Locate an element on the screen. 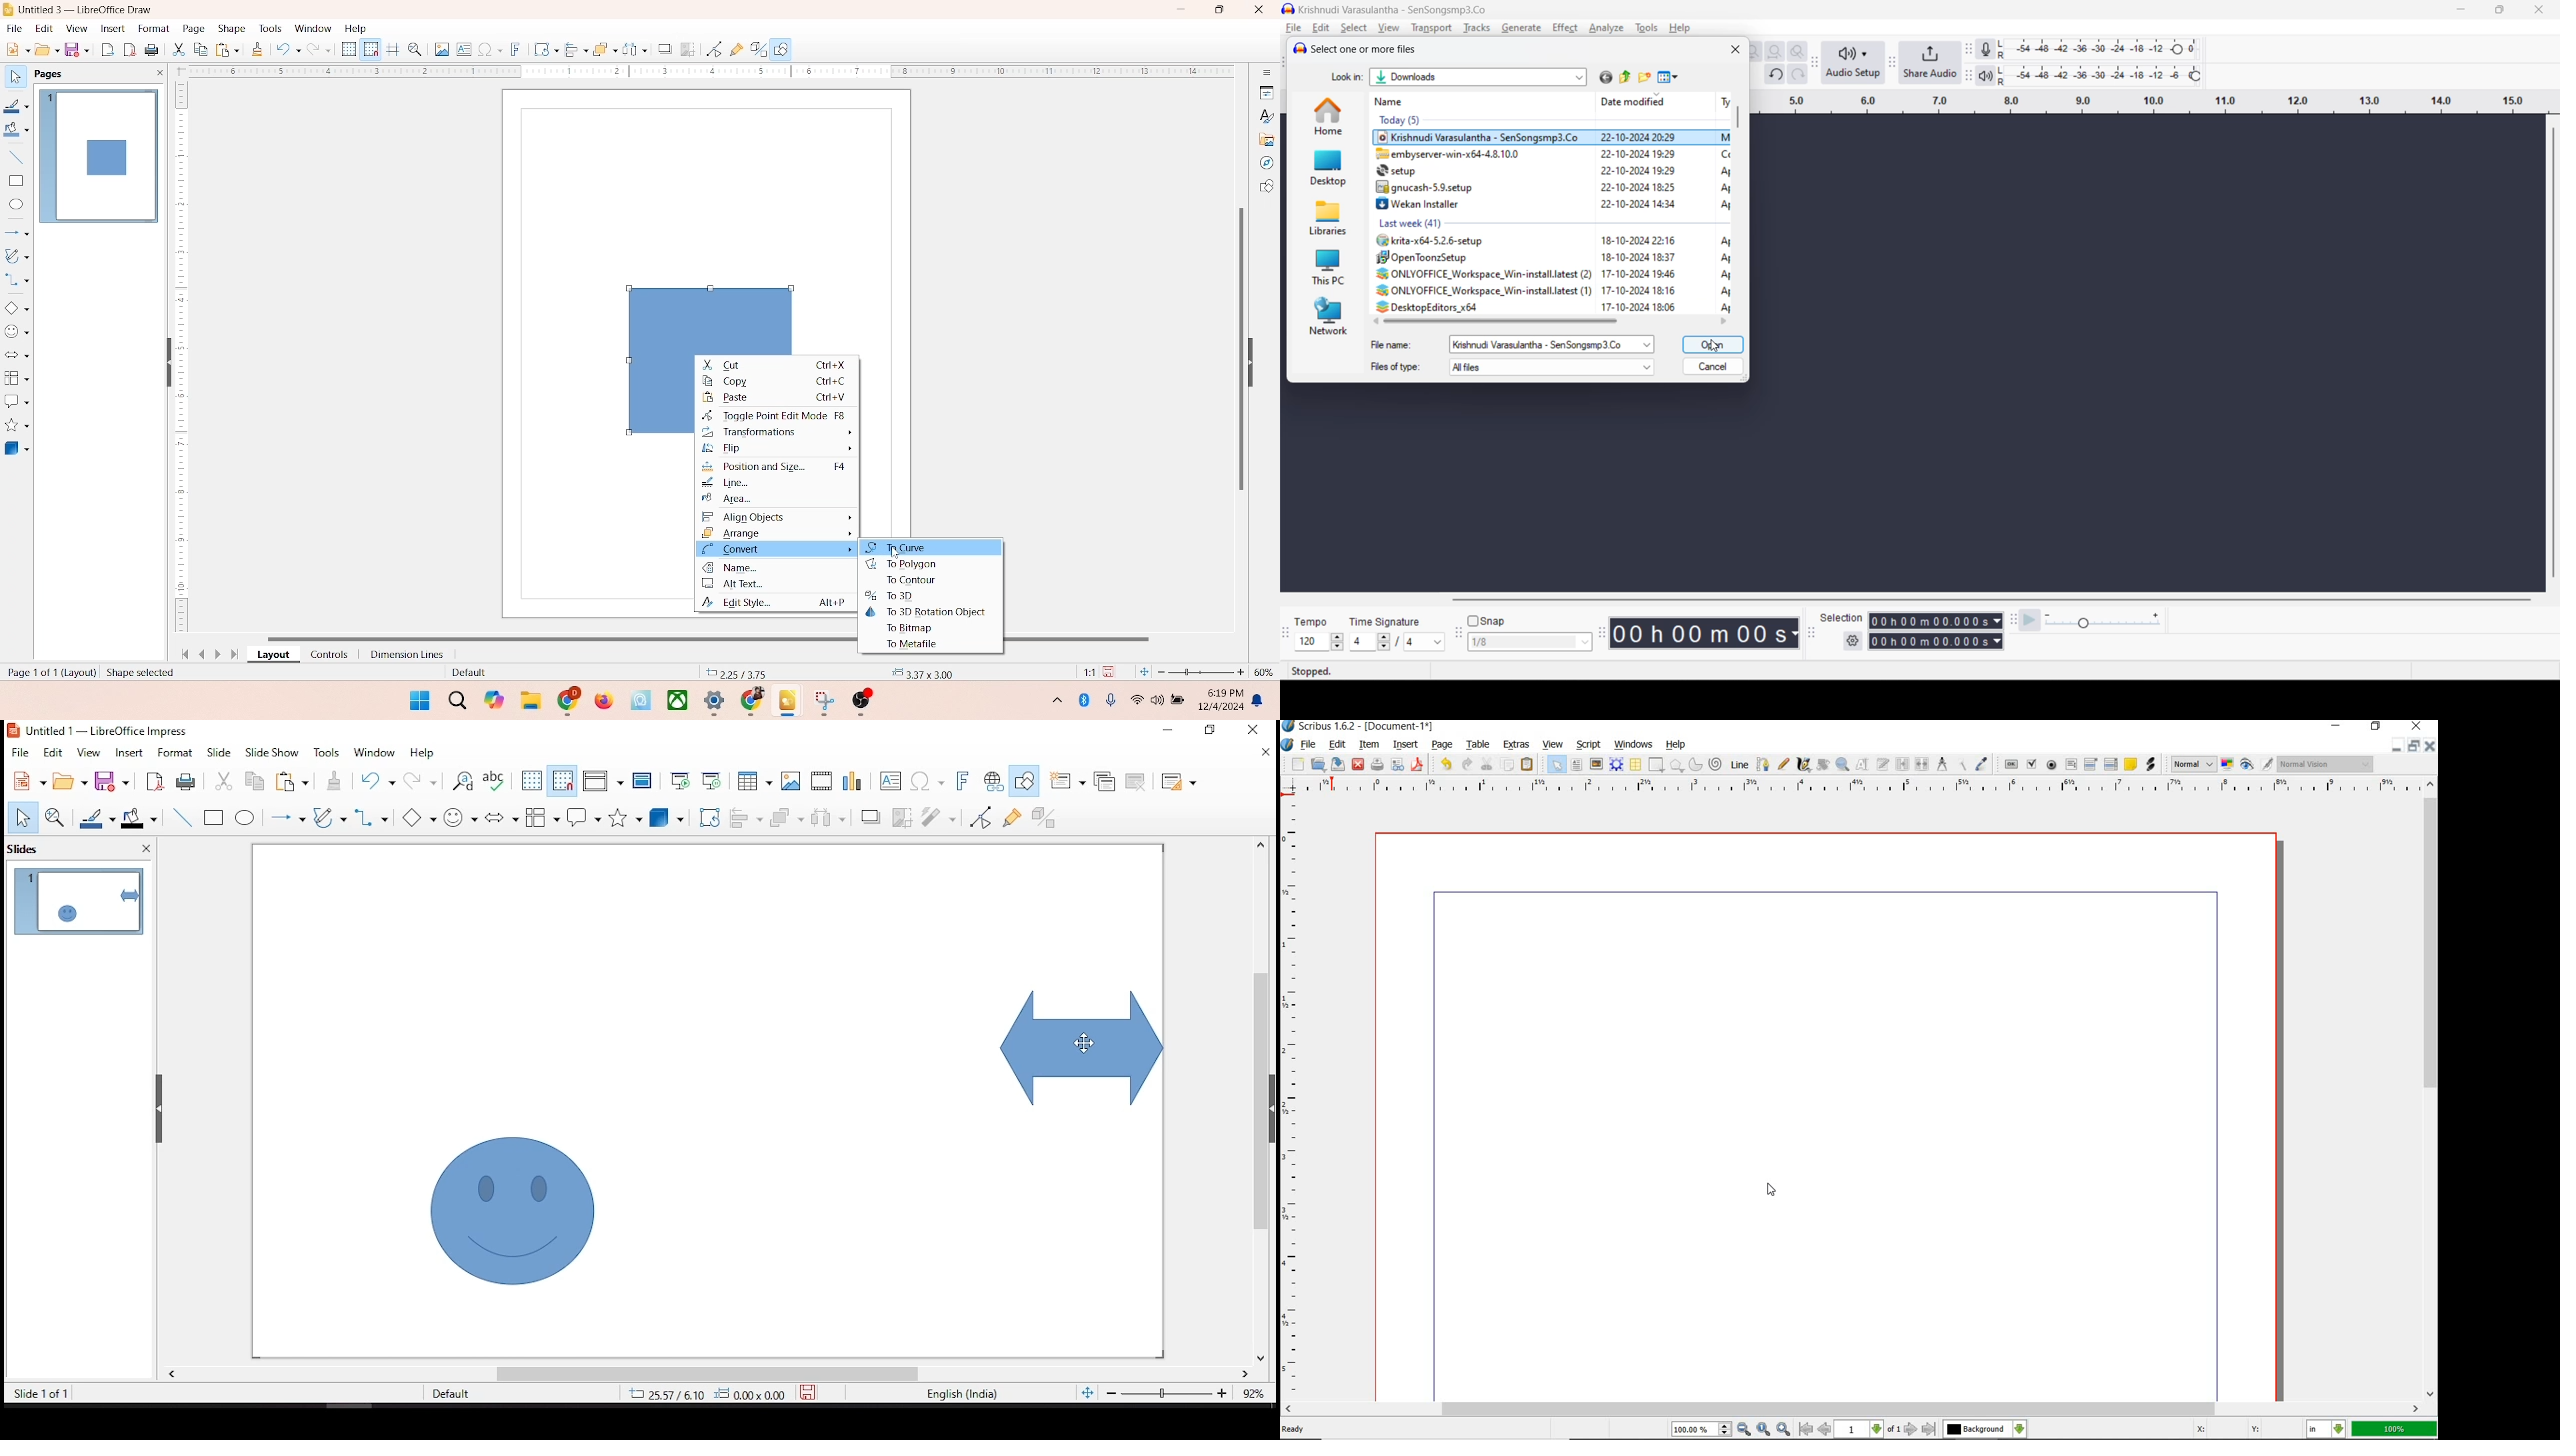  cut is located at coordinates (221, 781).